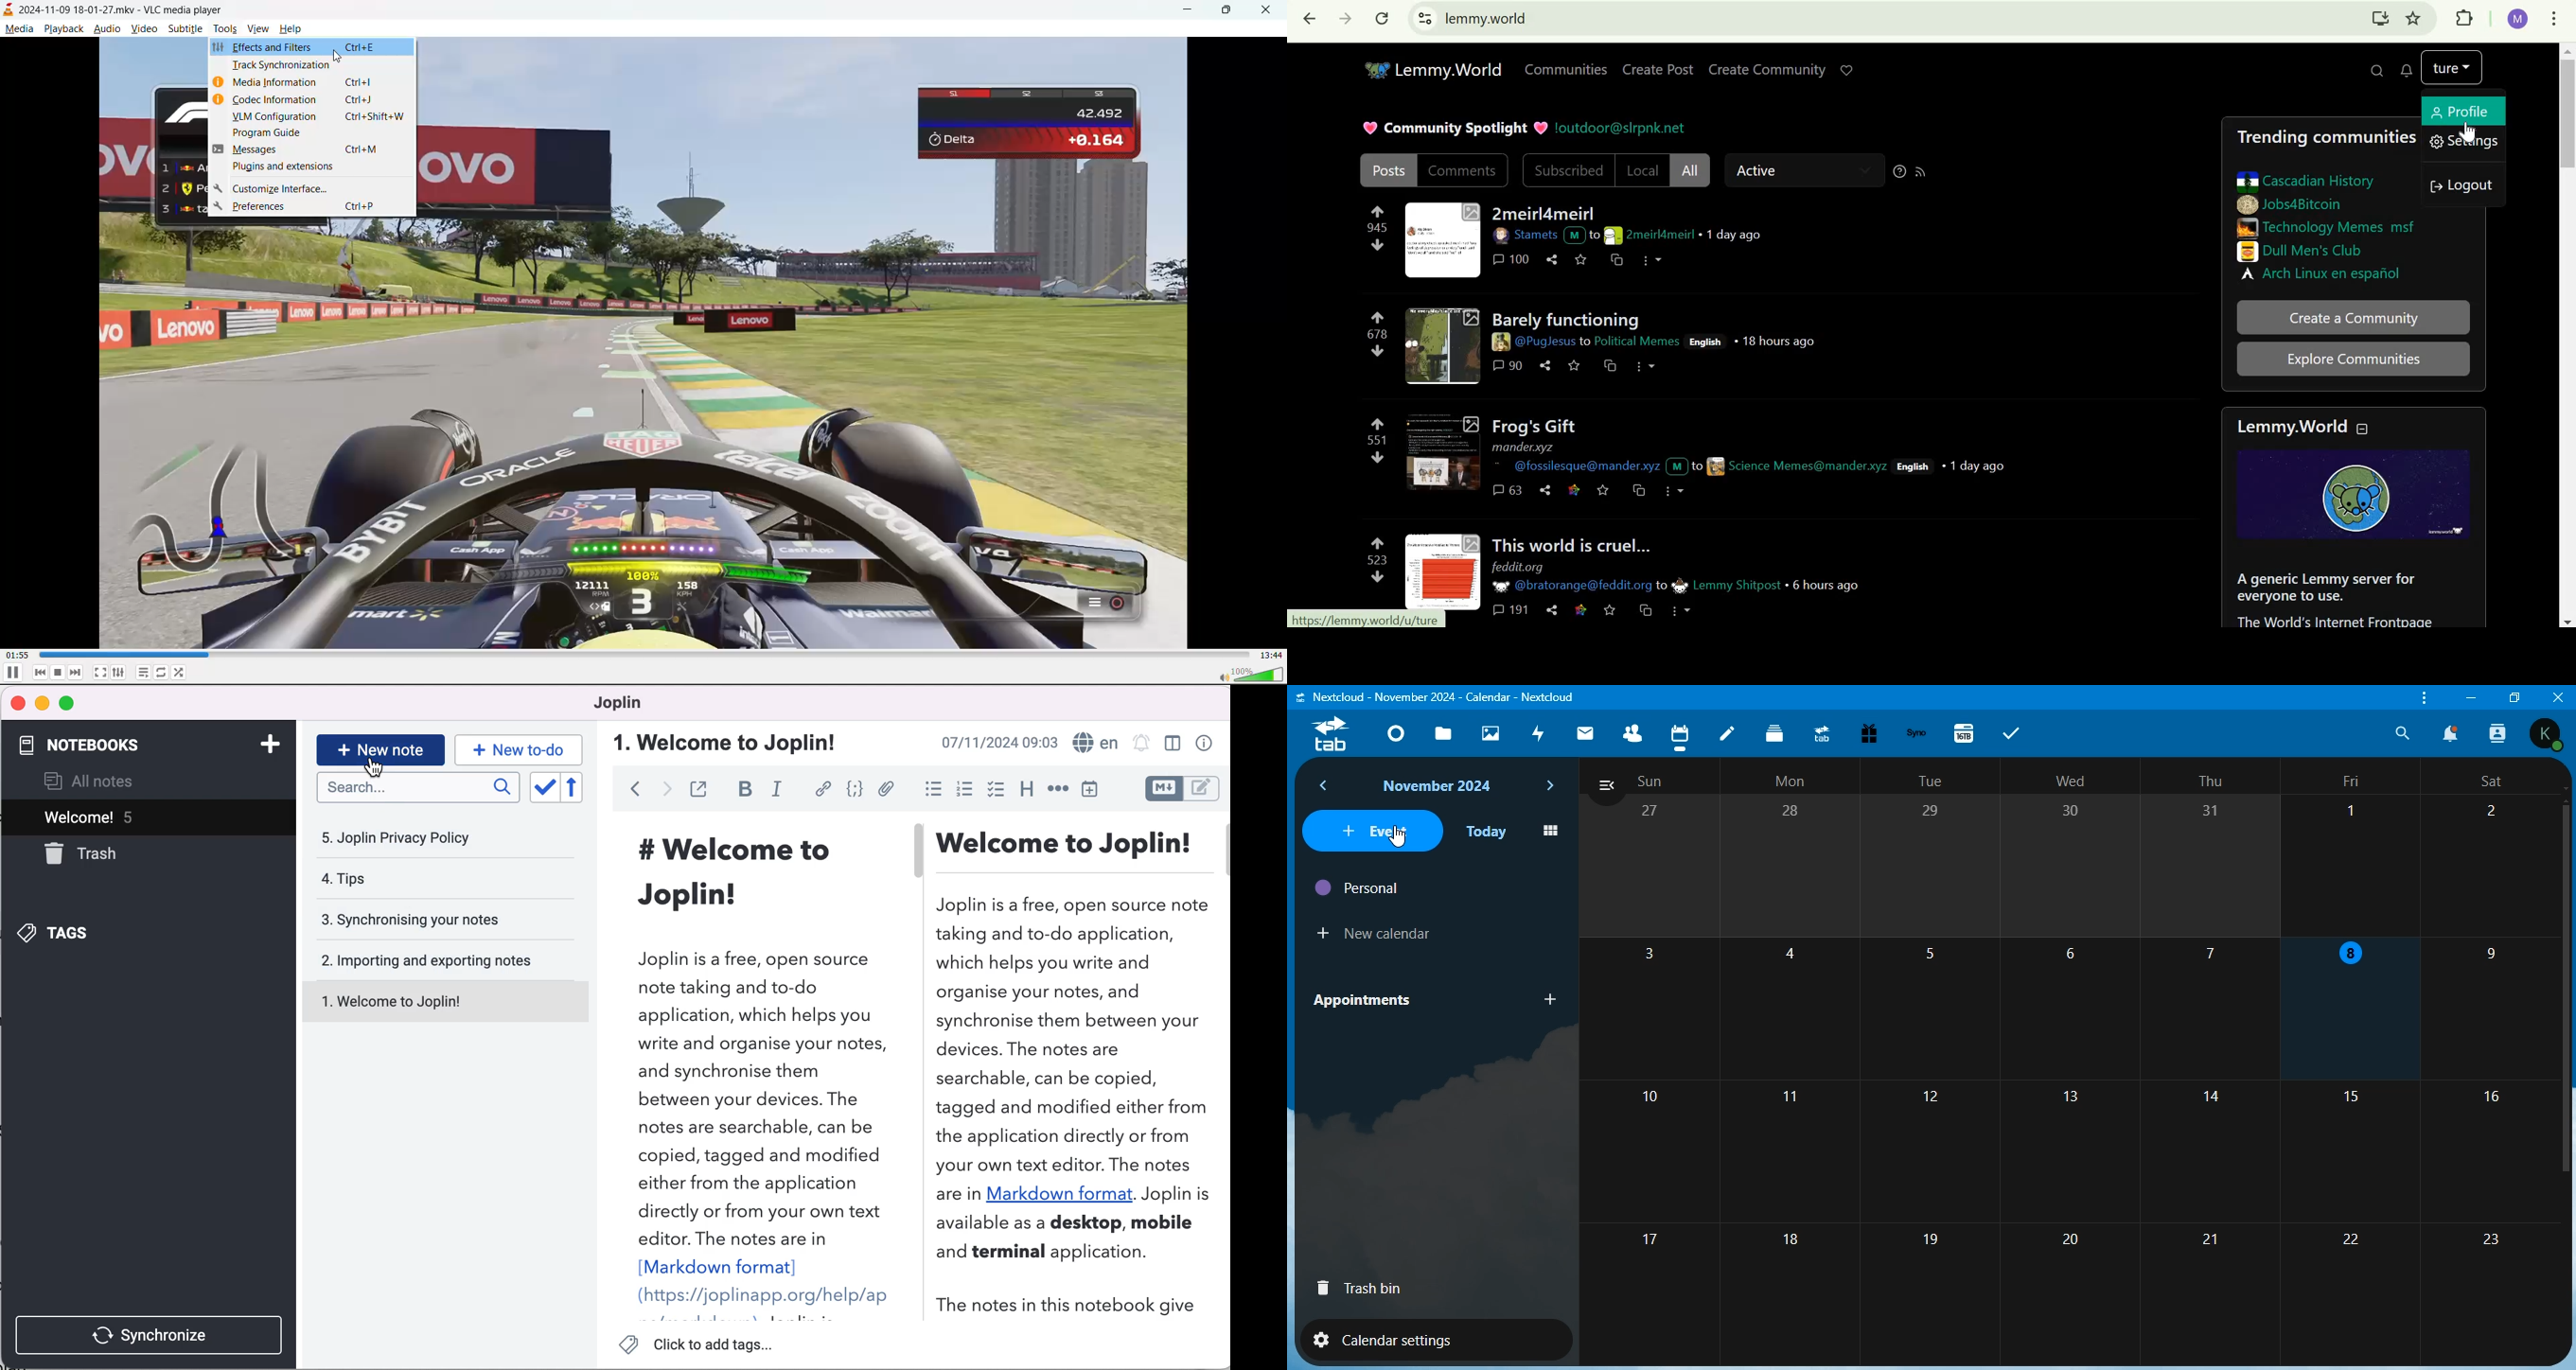 Image resolution: width=2576 pixels, height=1372 pixels. What do you see at coordinates (1425, 18) in the screenshot?
I see `view site information` at bounding box center [1425, 18].